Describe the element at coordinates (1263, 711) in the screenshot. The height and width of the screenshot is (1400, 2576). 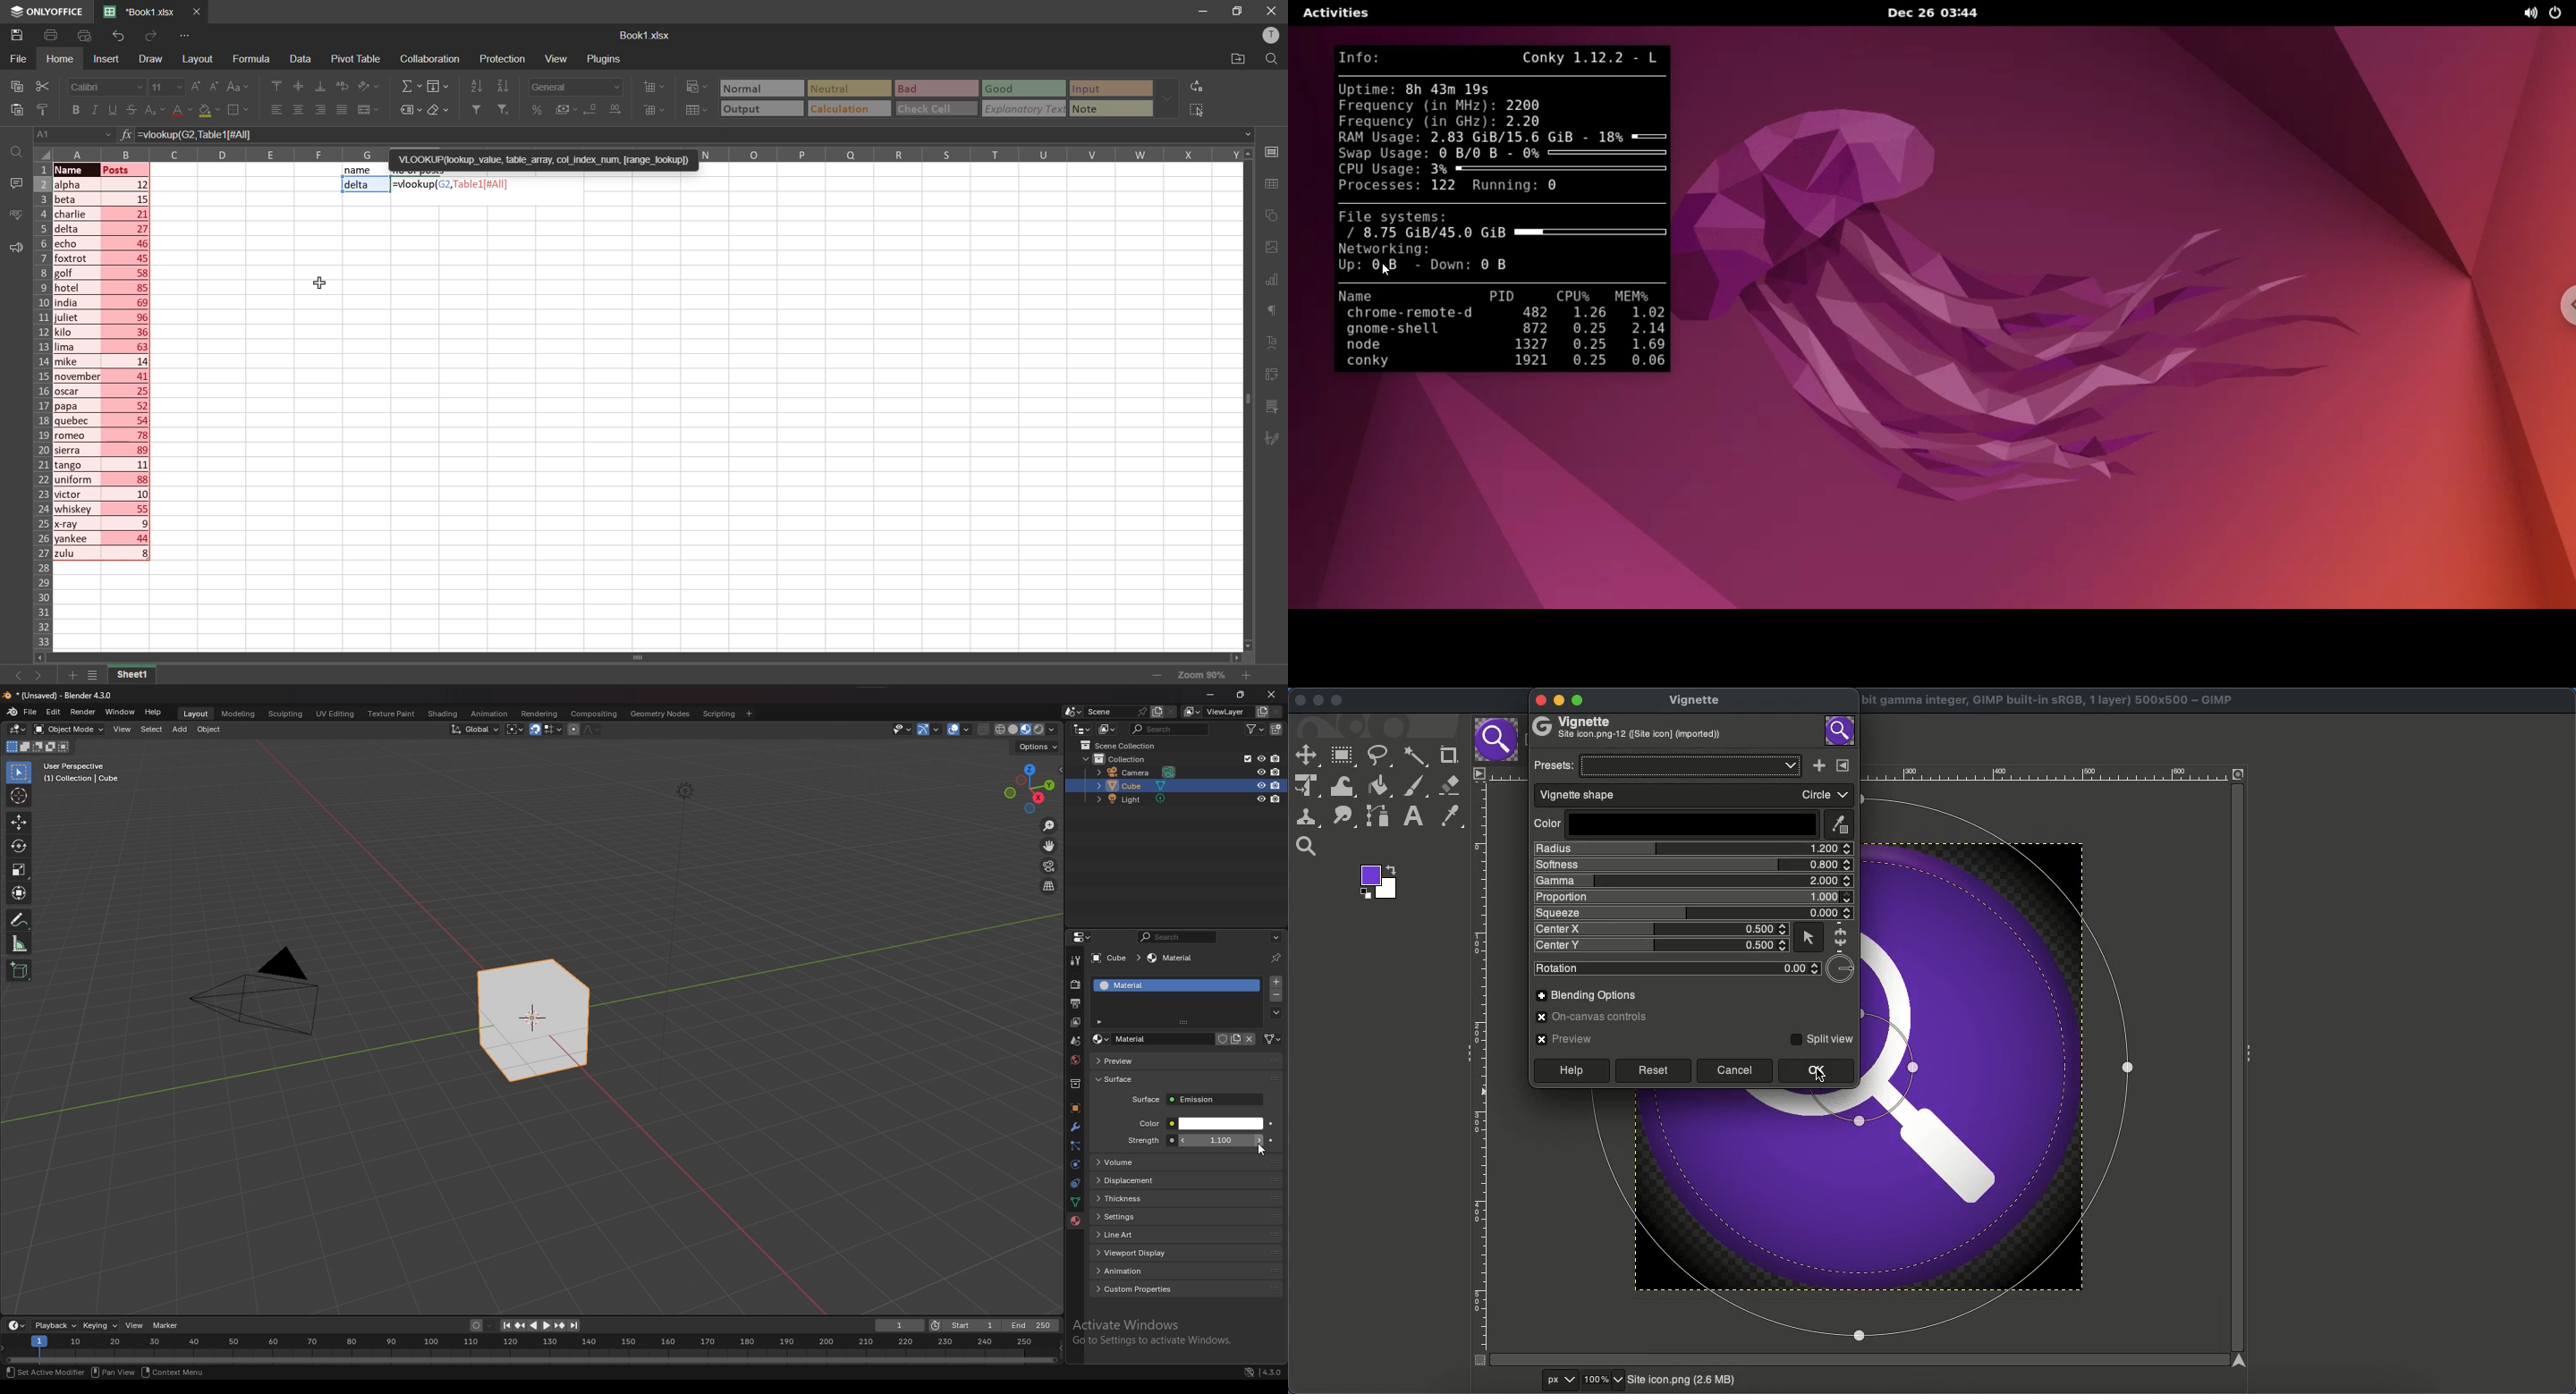
I see `add viewlayer` at that location.